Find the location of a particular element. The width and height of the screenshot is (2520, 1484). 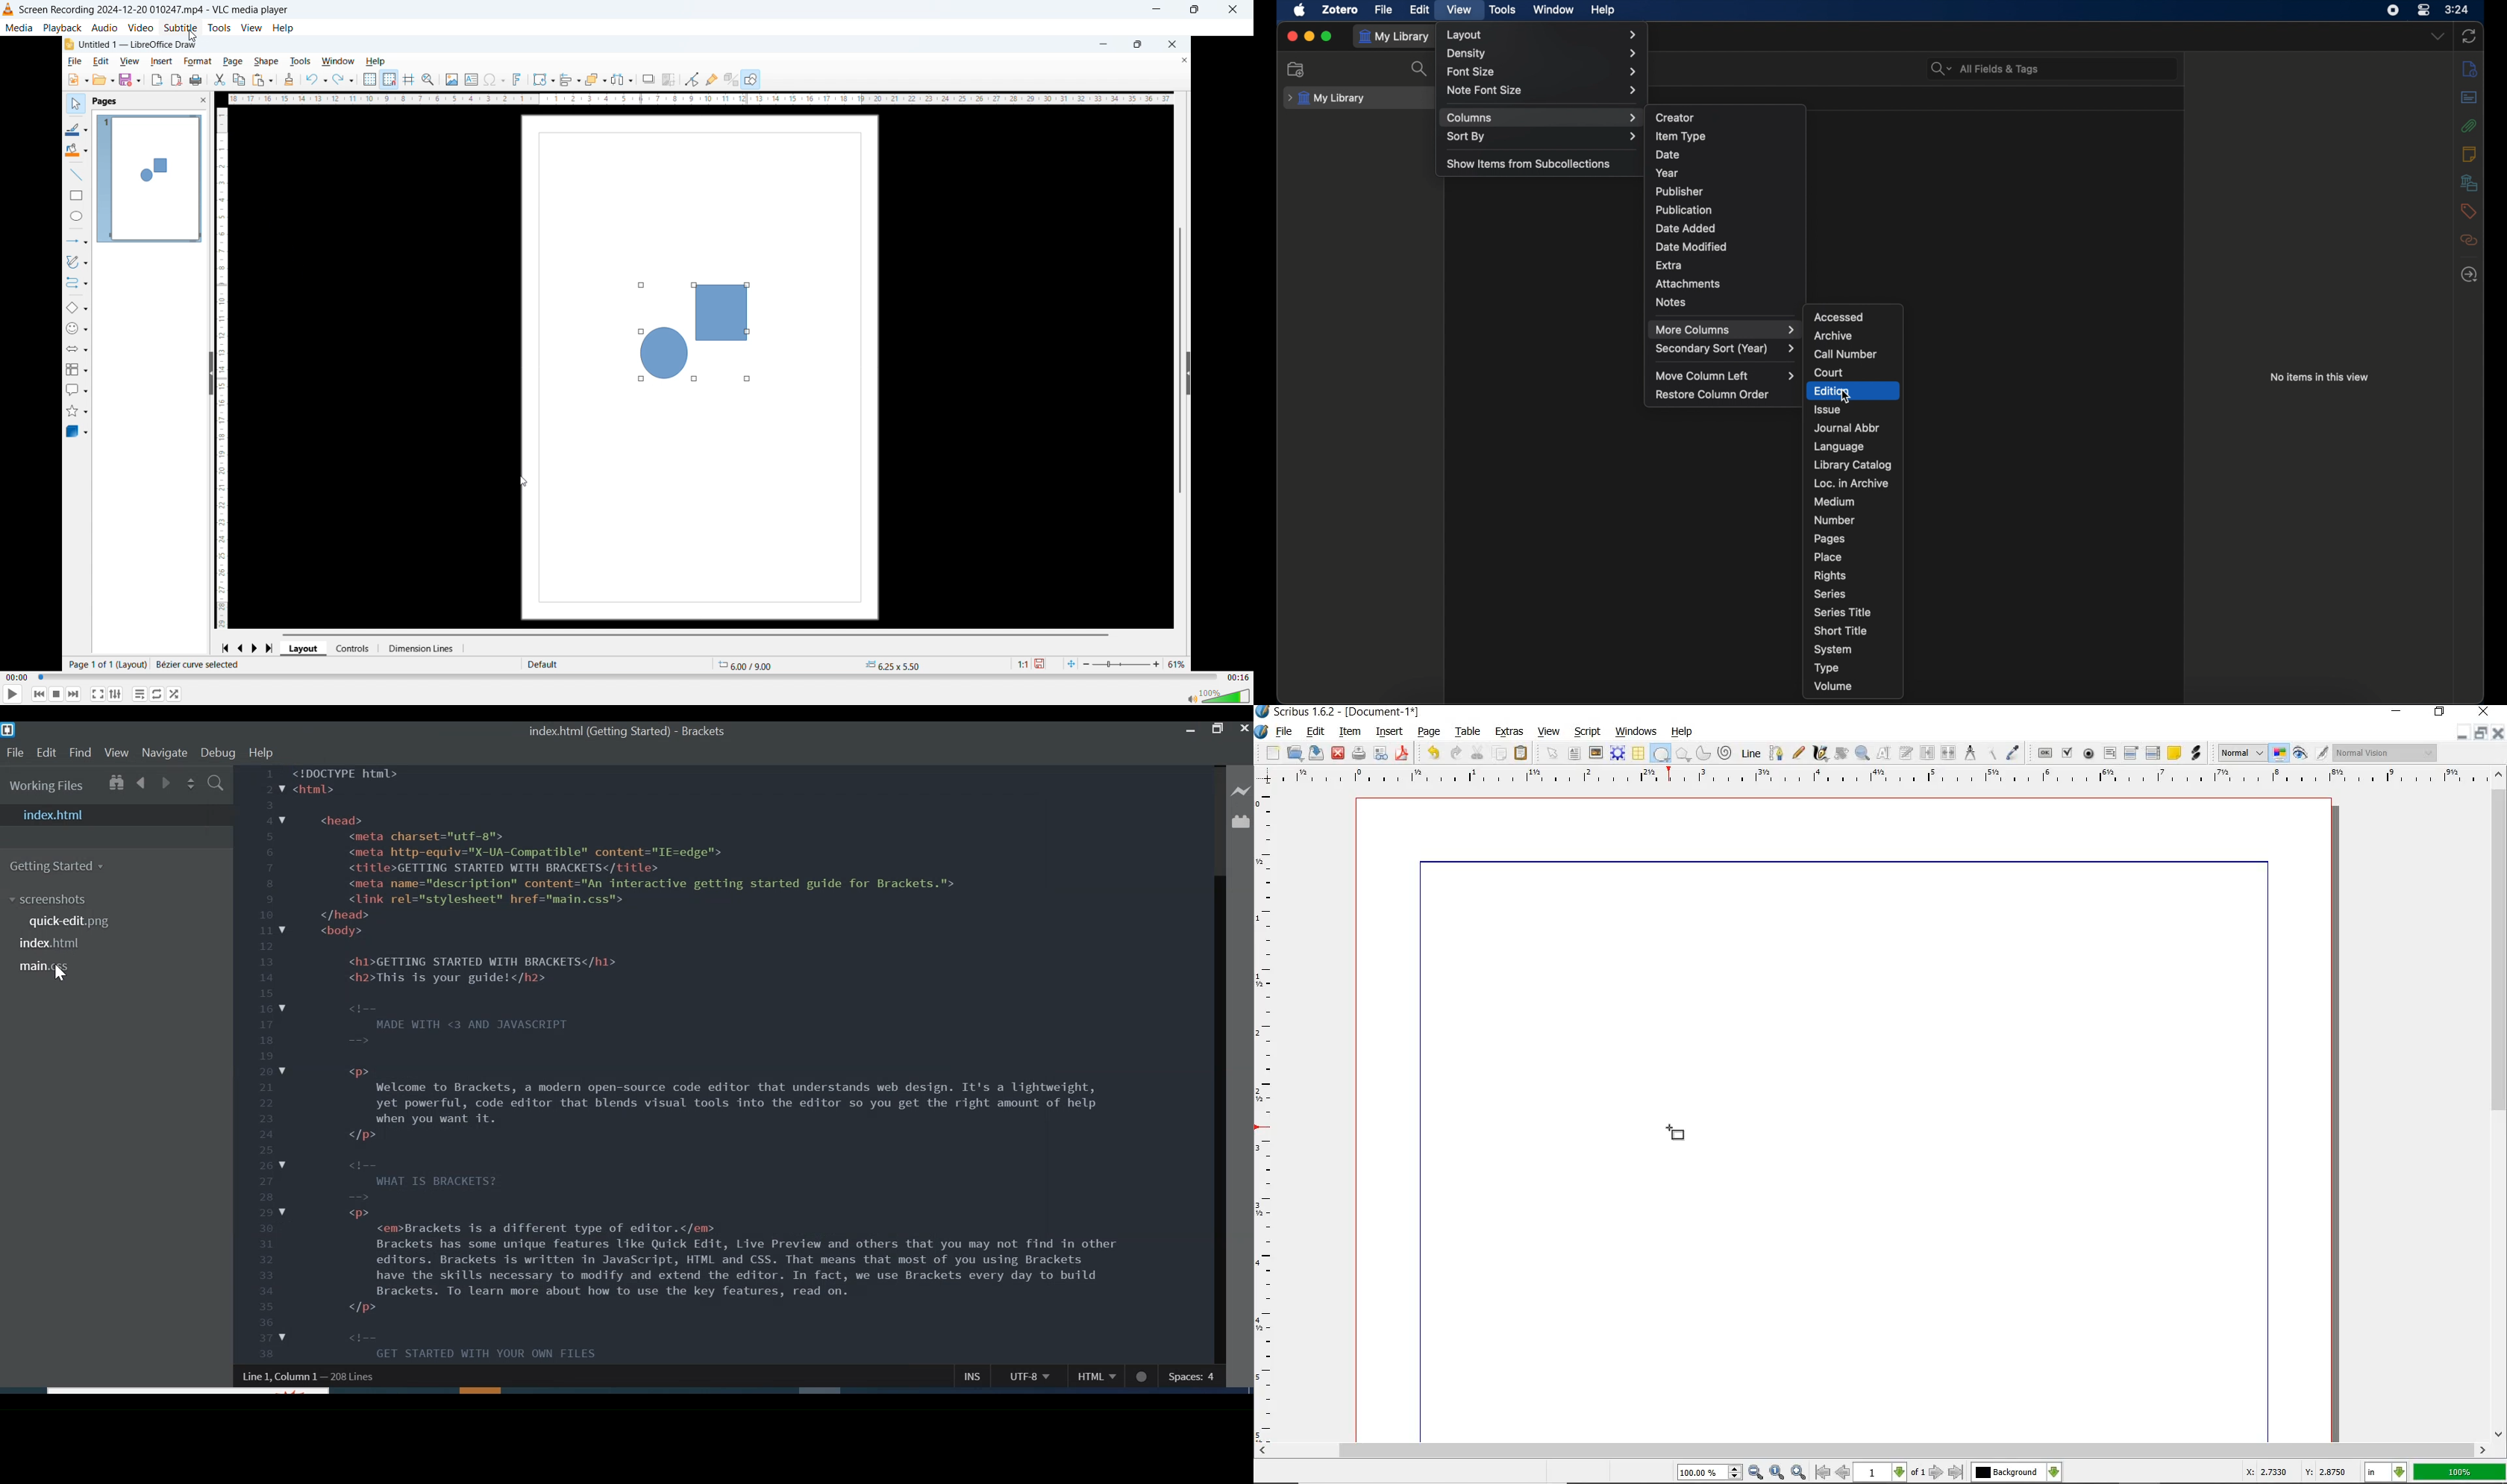

FILE is located at coordinates (1286, 731).